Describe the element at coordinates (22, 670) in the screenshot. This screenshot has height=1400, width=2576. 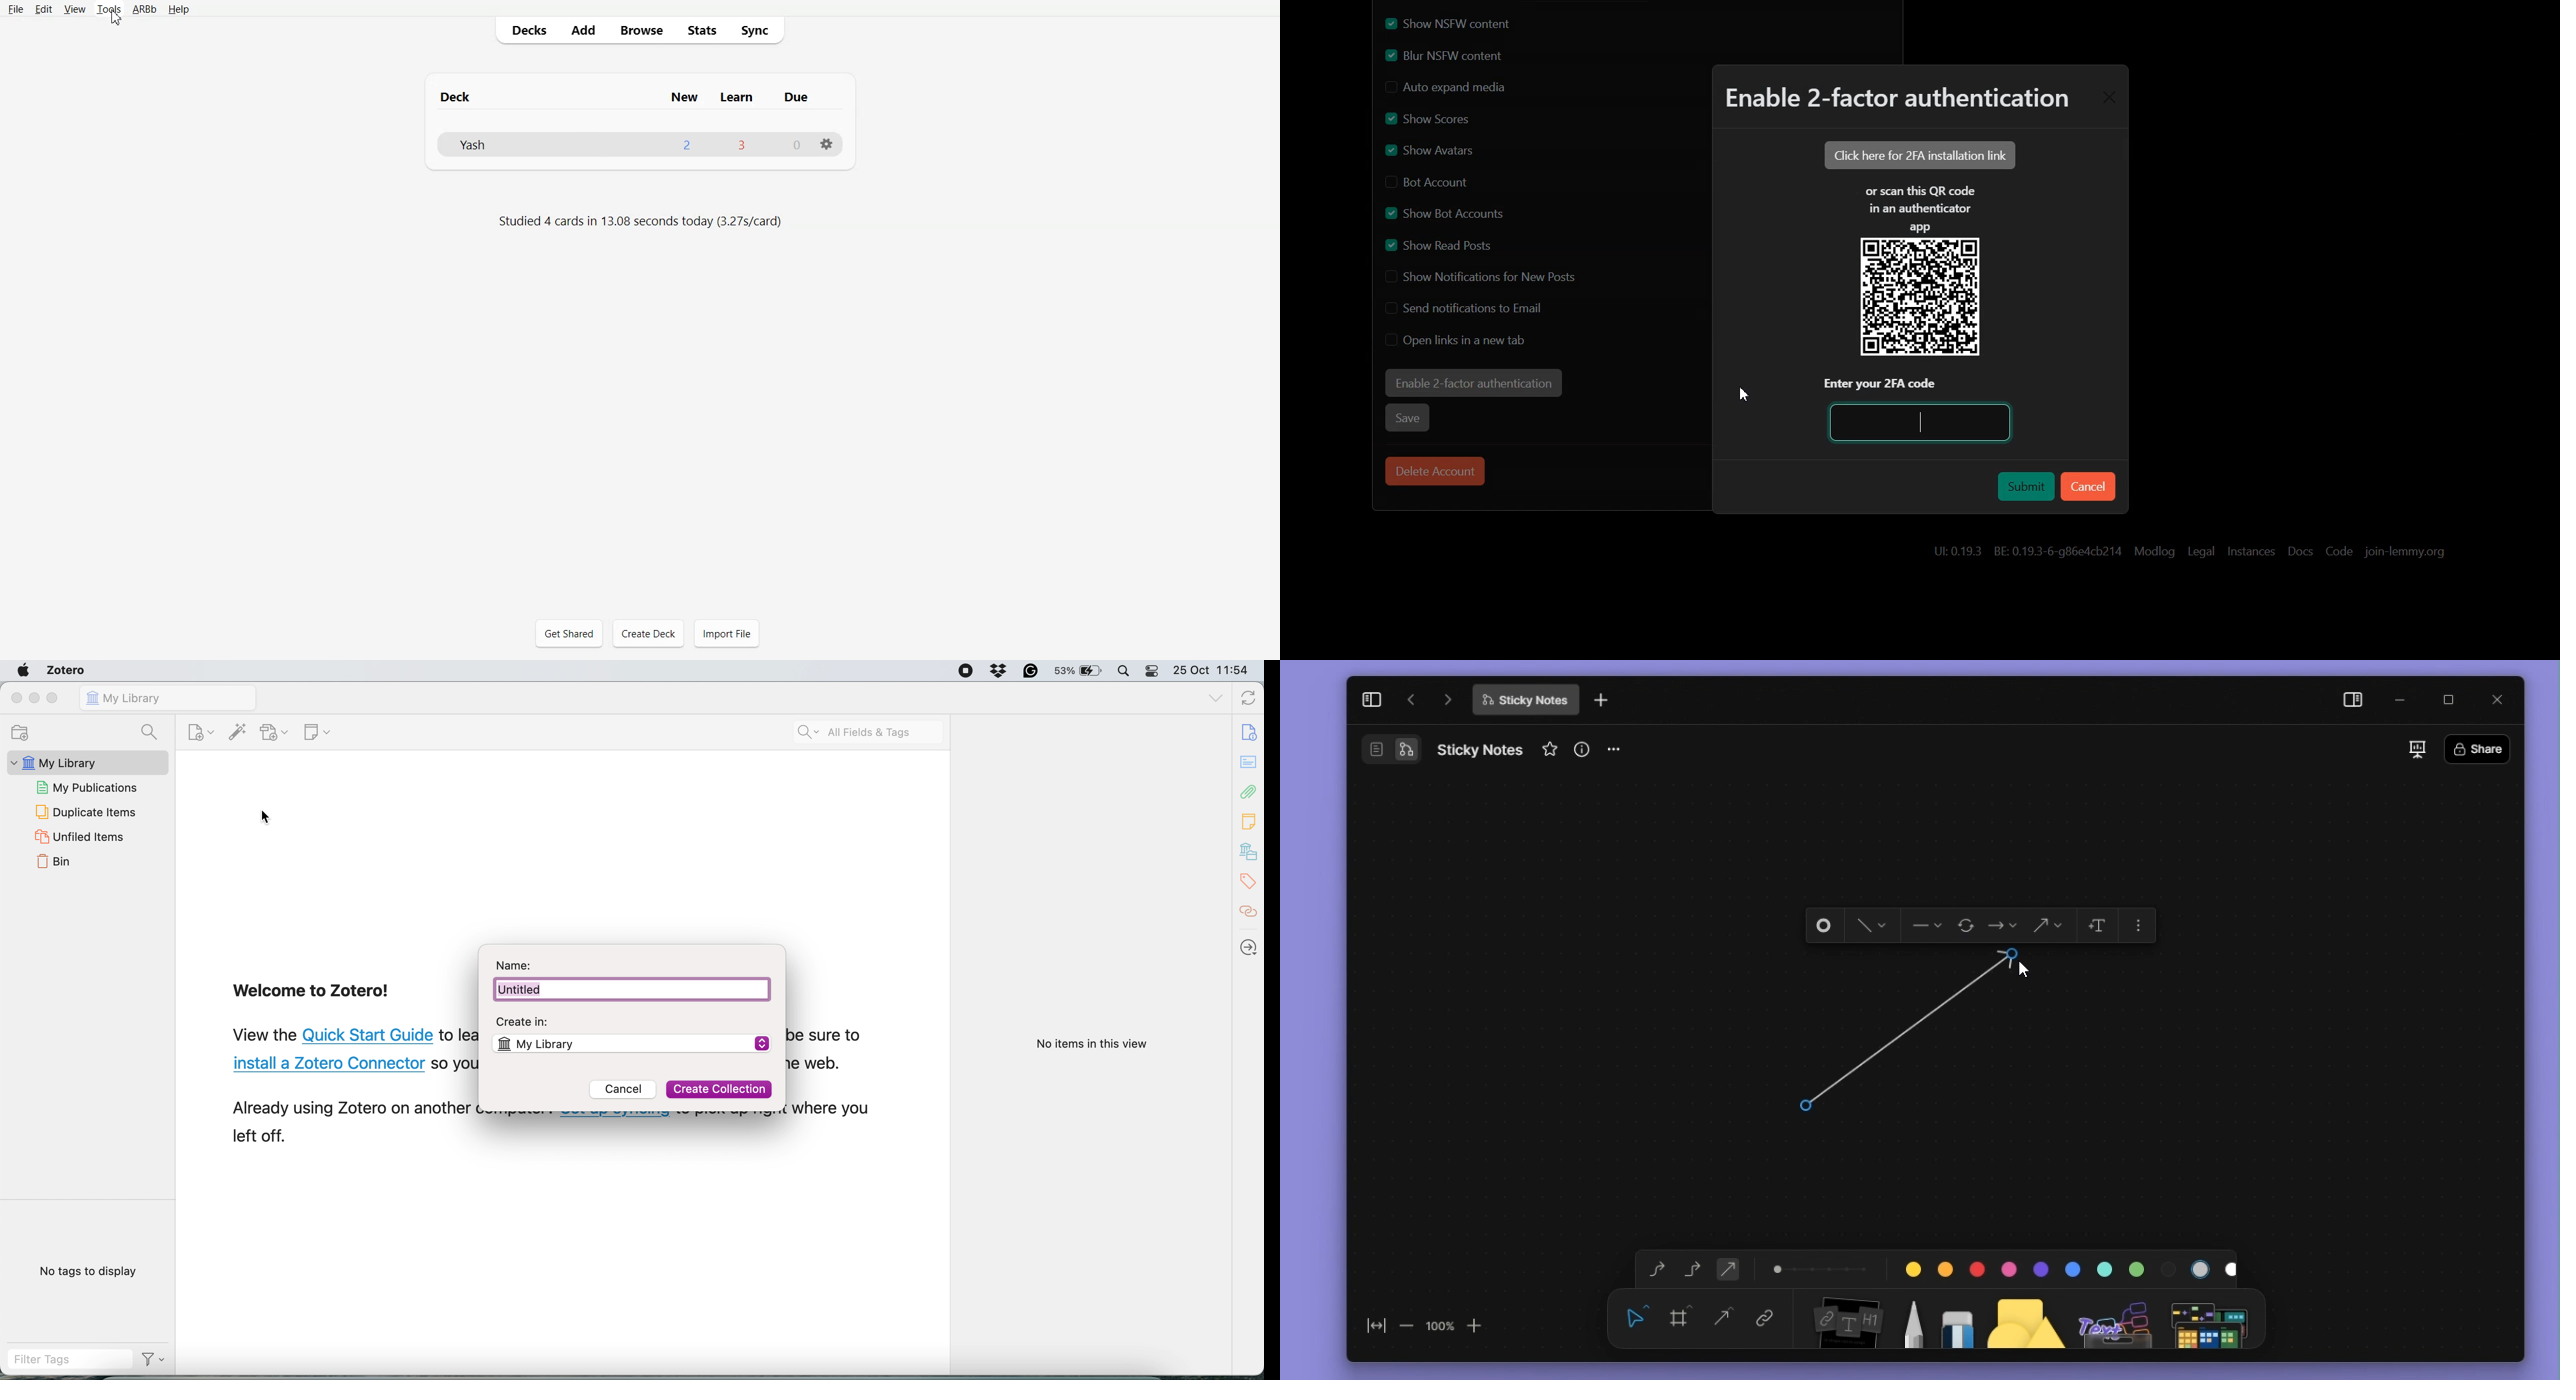
I see `system logo` at that location.